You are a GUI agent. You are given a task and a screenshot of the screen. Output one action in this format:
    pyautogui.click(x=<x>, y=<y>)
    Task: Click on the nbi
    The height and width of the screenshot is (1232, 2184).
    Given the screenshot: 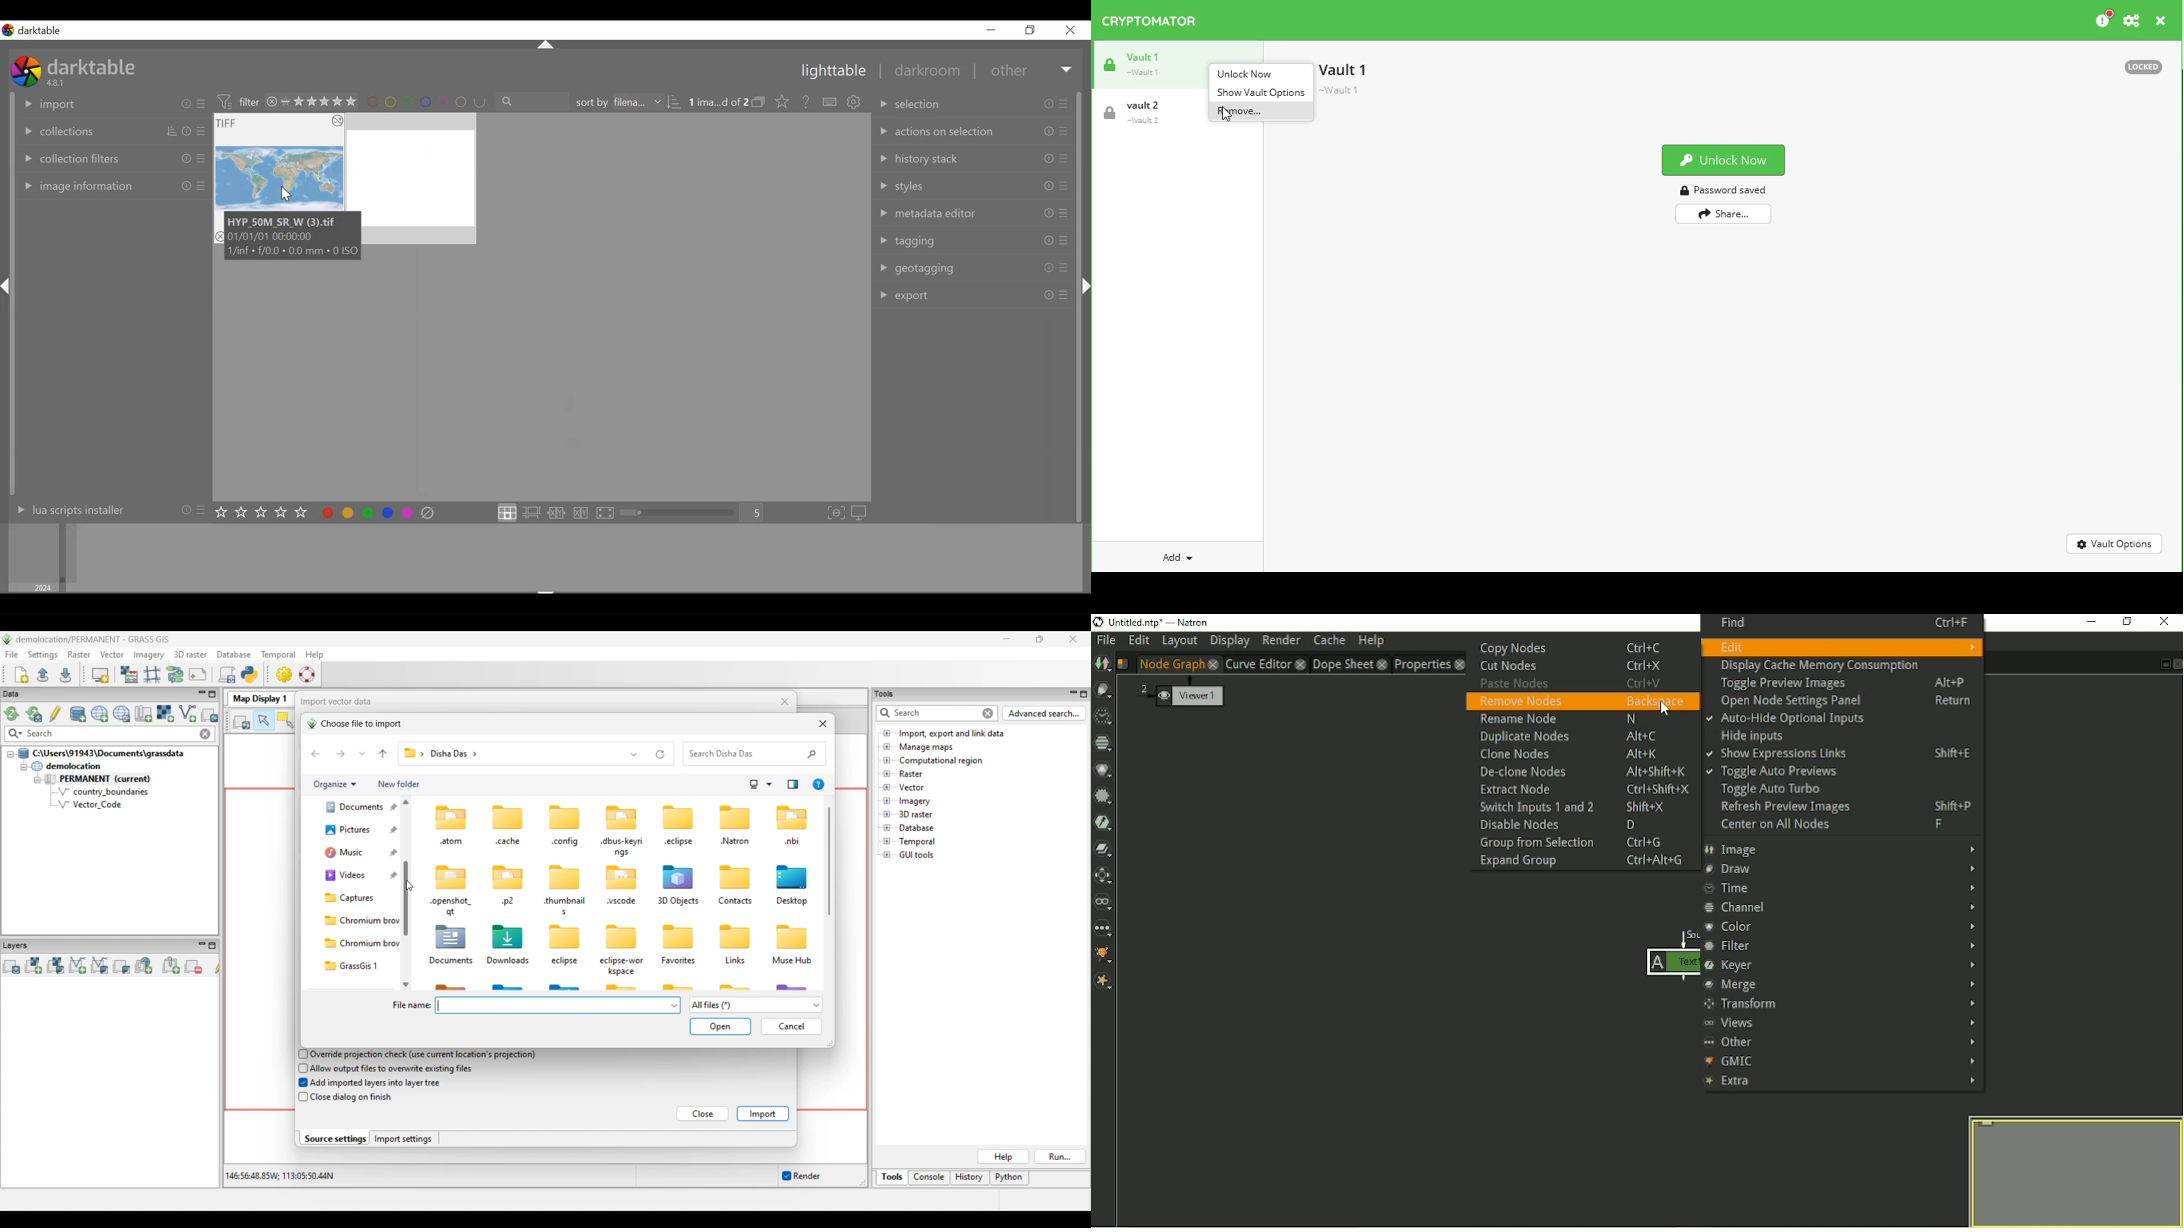 What is the action you would take?
    pyautogui.click(x=793, y=842)
    